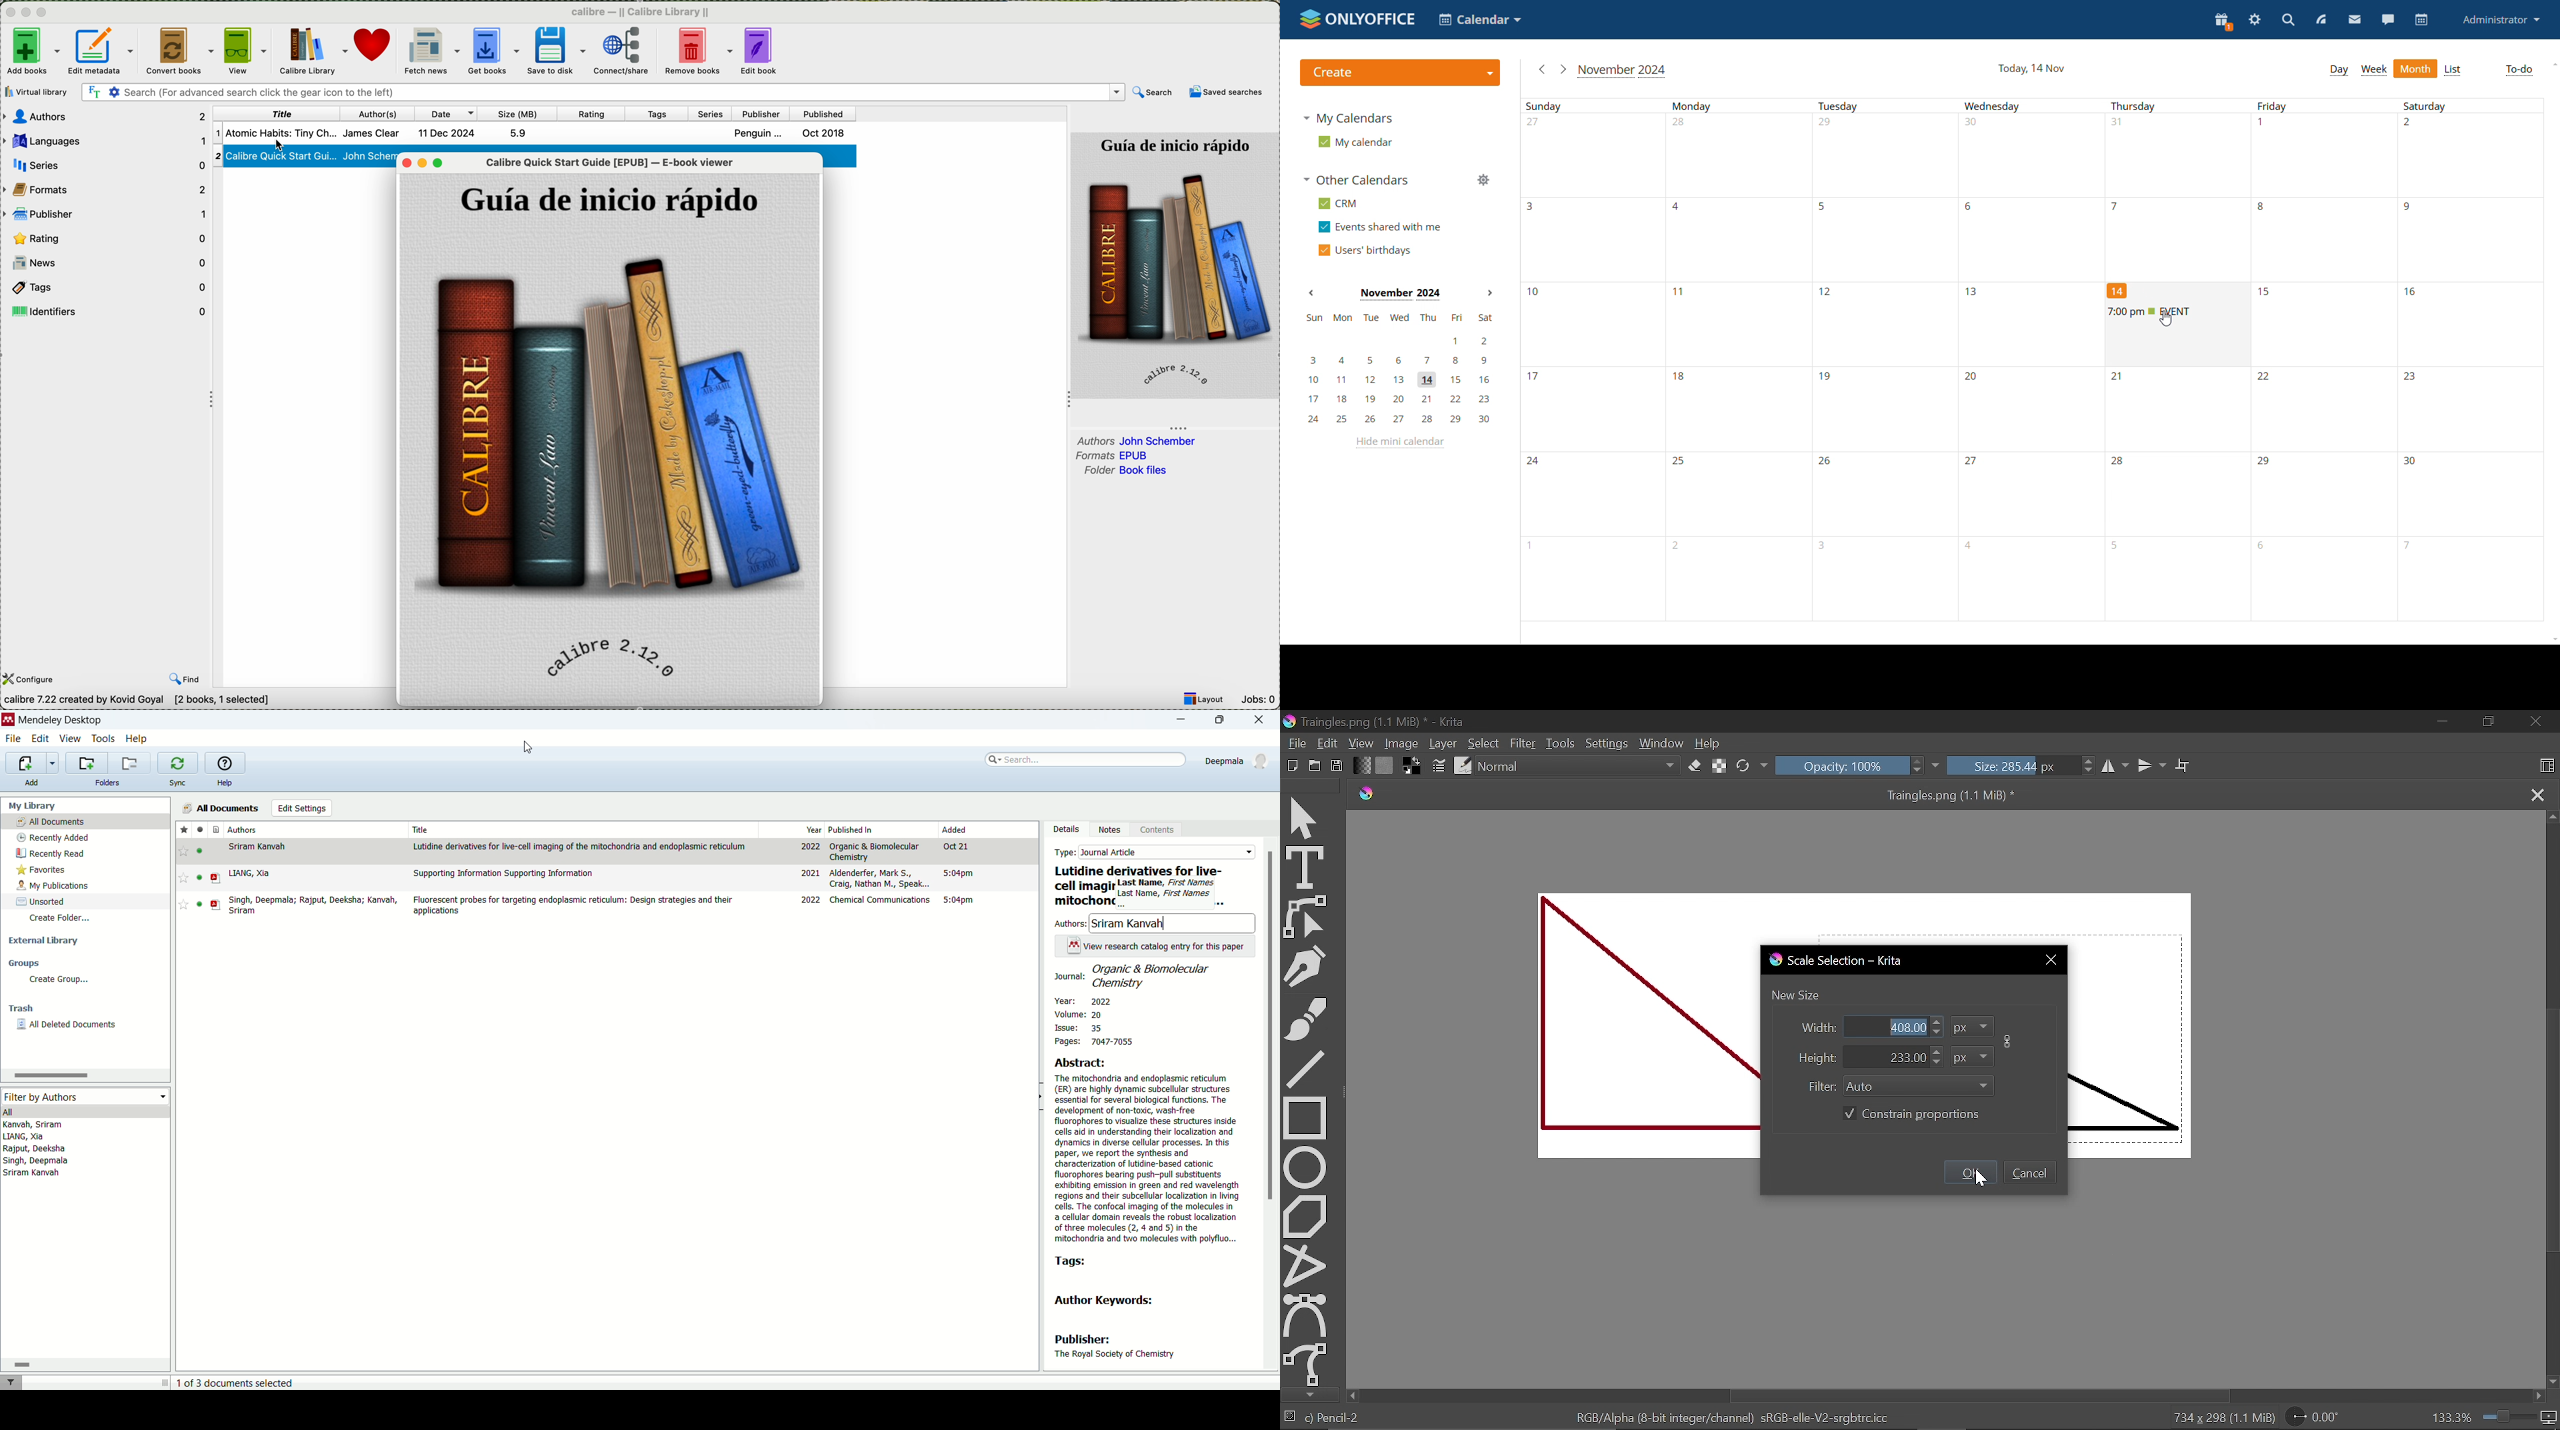  What do you see at coordinates (1073, 945) in the screenshot?
I see `Icon` at bounding box center [1073, 945].